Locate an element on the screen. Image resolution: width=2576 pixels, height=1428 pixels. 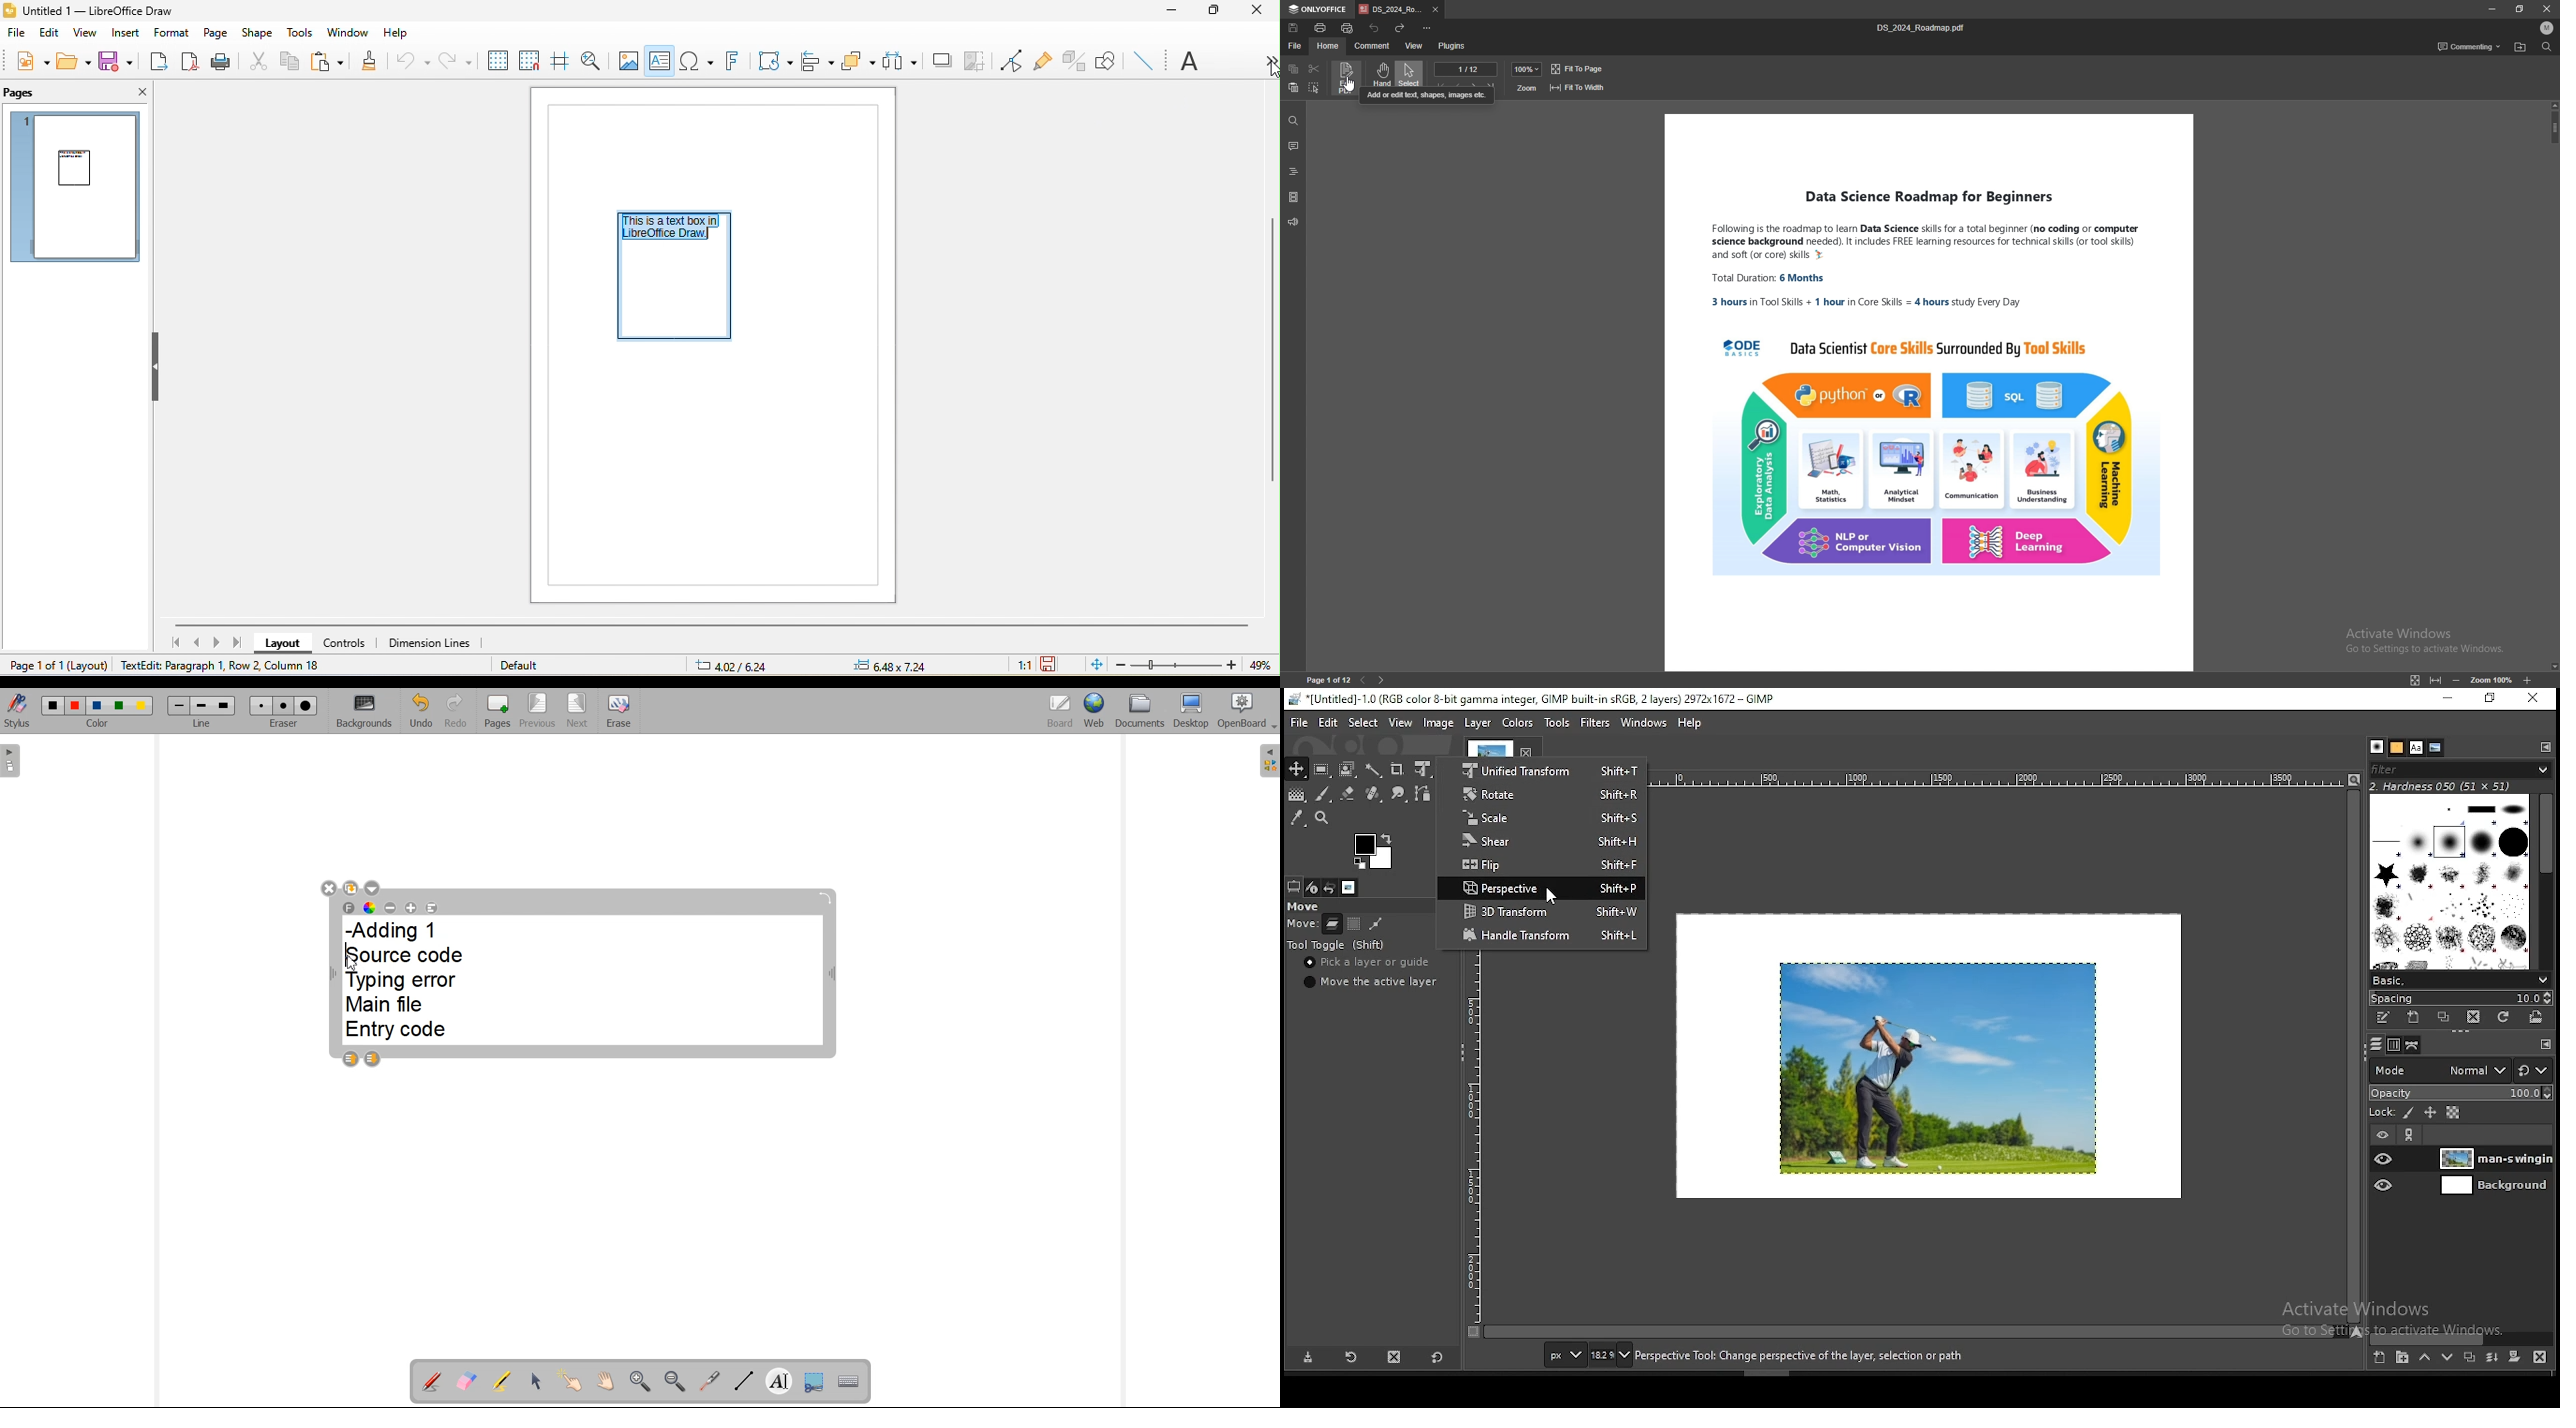
duplicate brush is located at coordinates (2443, 1018).